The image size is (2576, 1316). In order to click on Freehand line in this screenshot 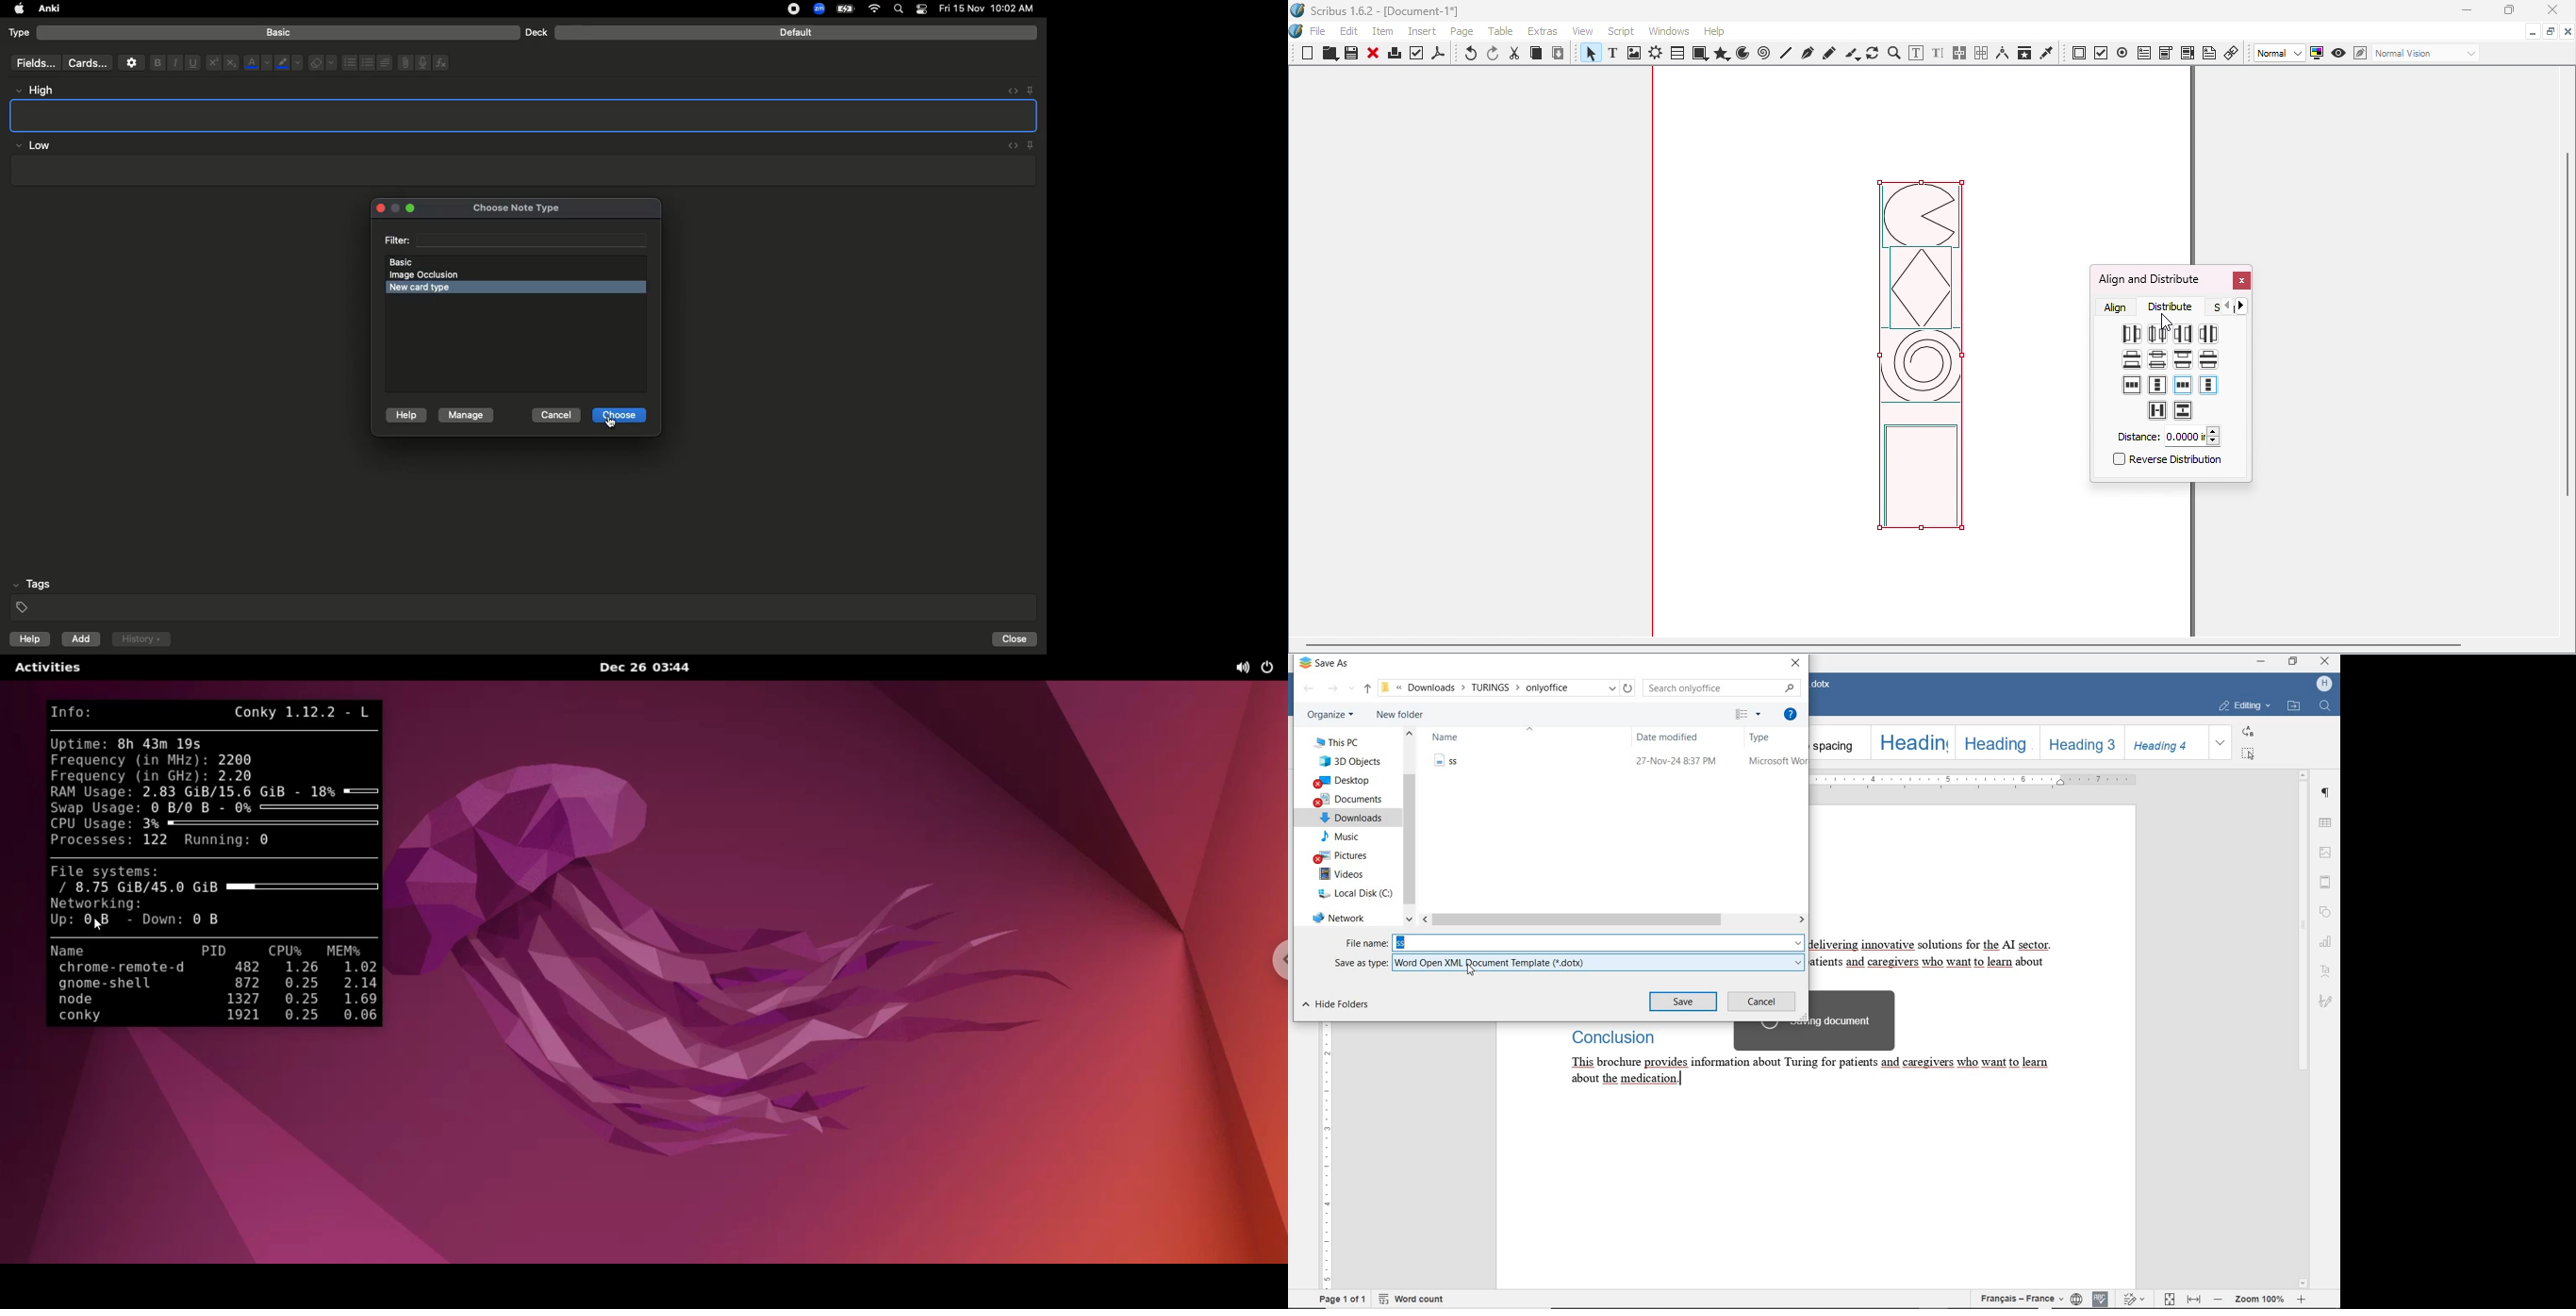, I will do `click(1830, 53)`.